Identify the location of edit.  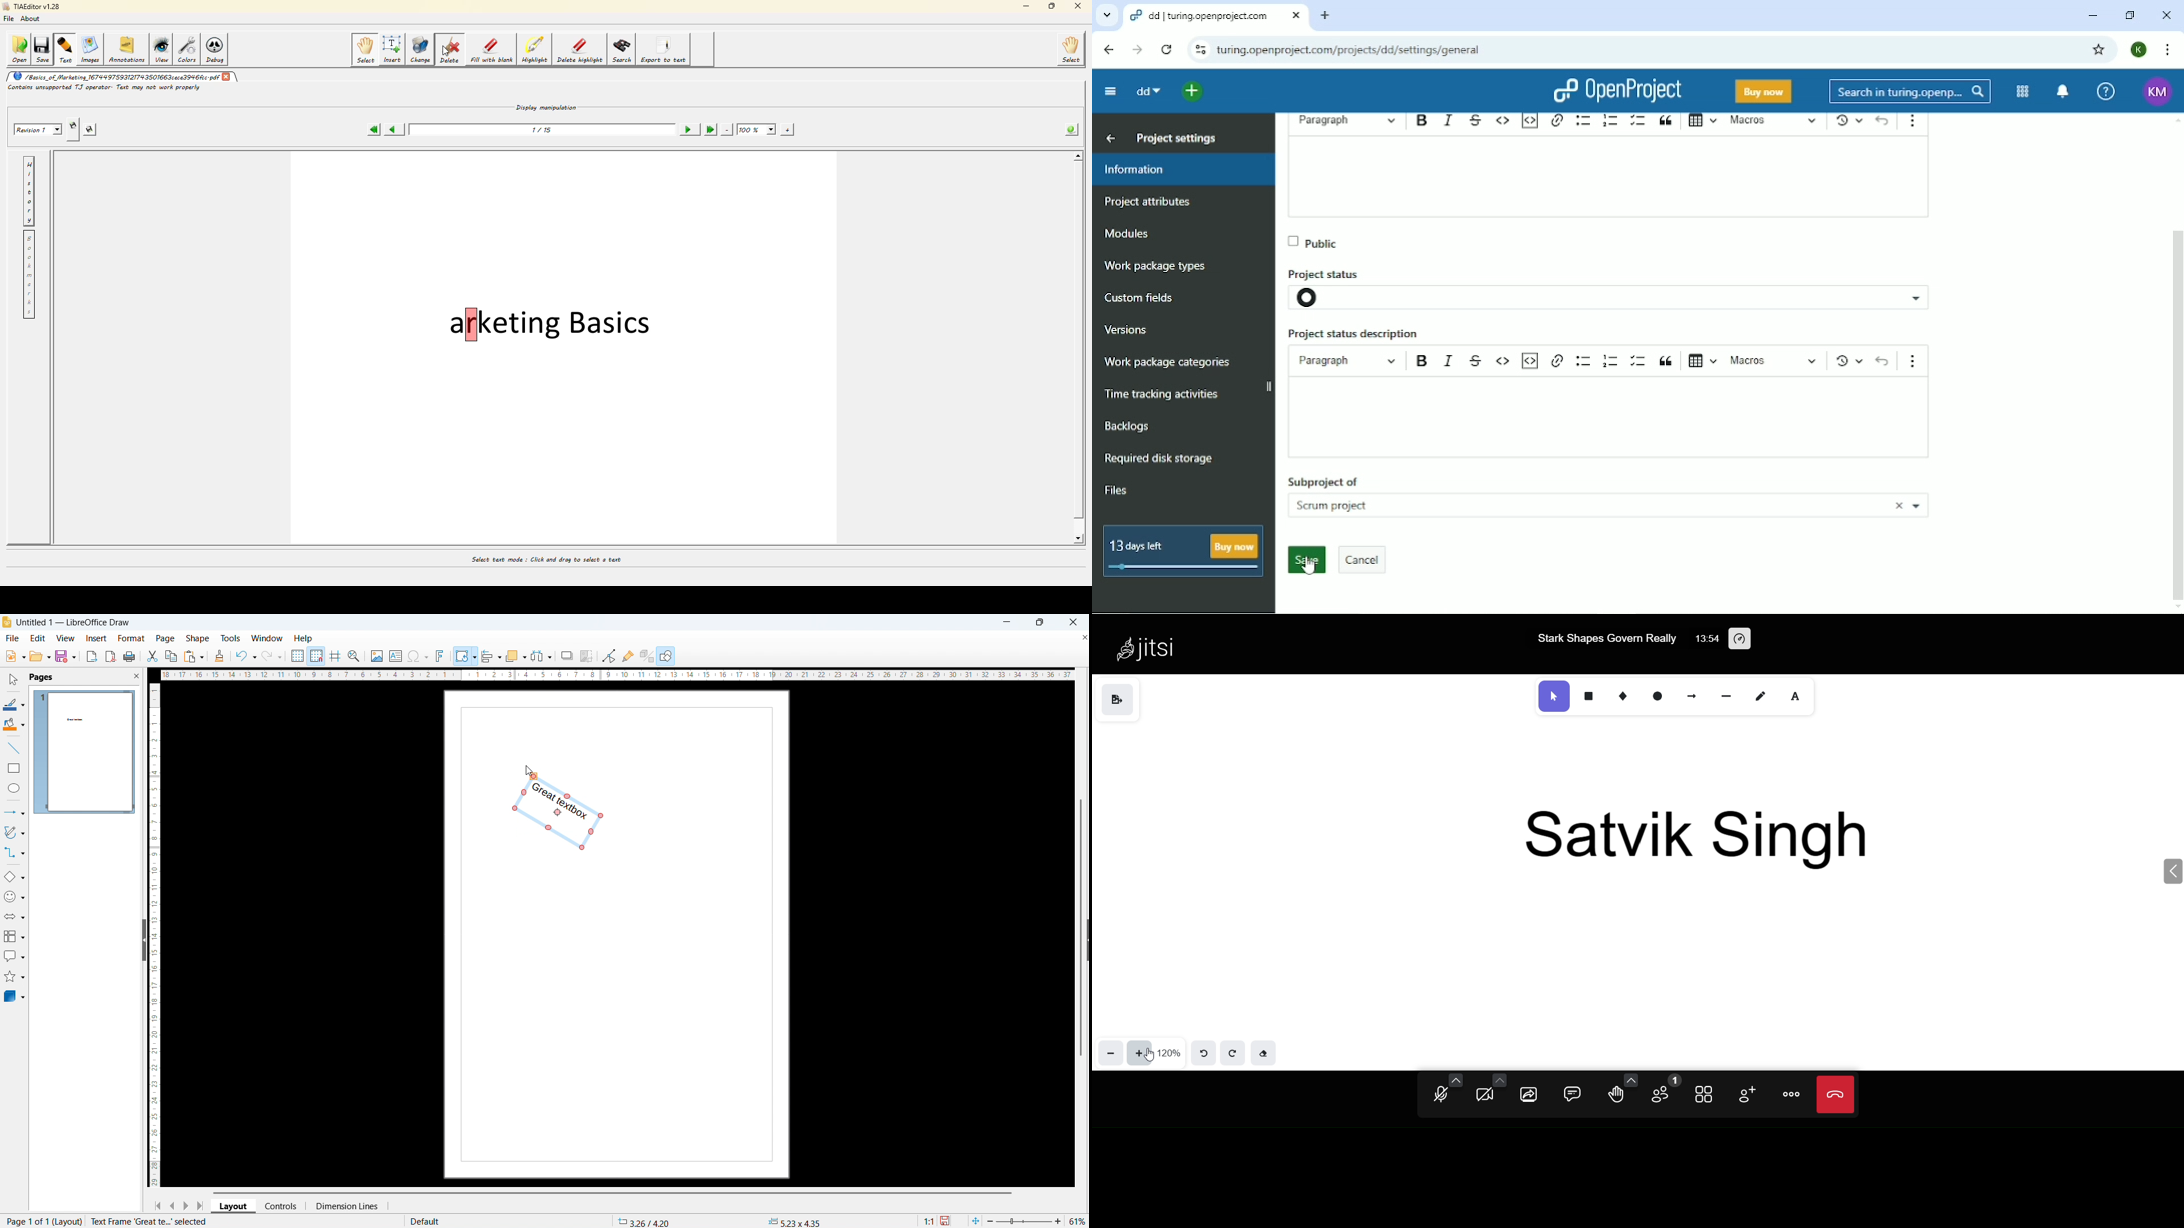
(37, 638).